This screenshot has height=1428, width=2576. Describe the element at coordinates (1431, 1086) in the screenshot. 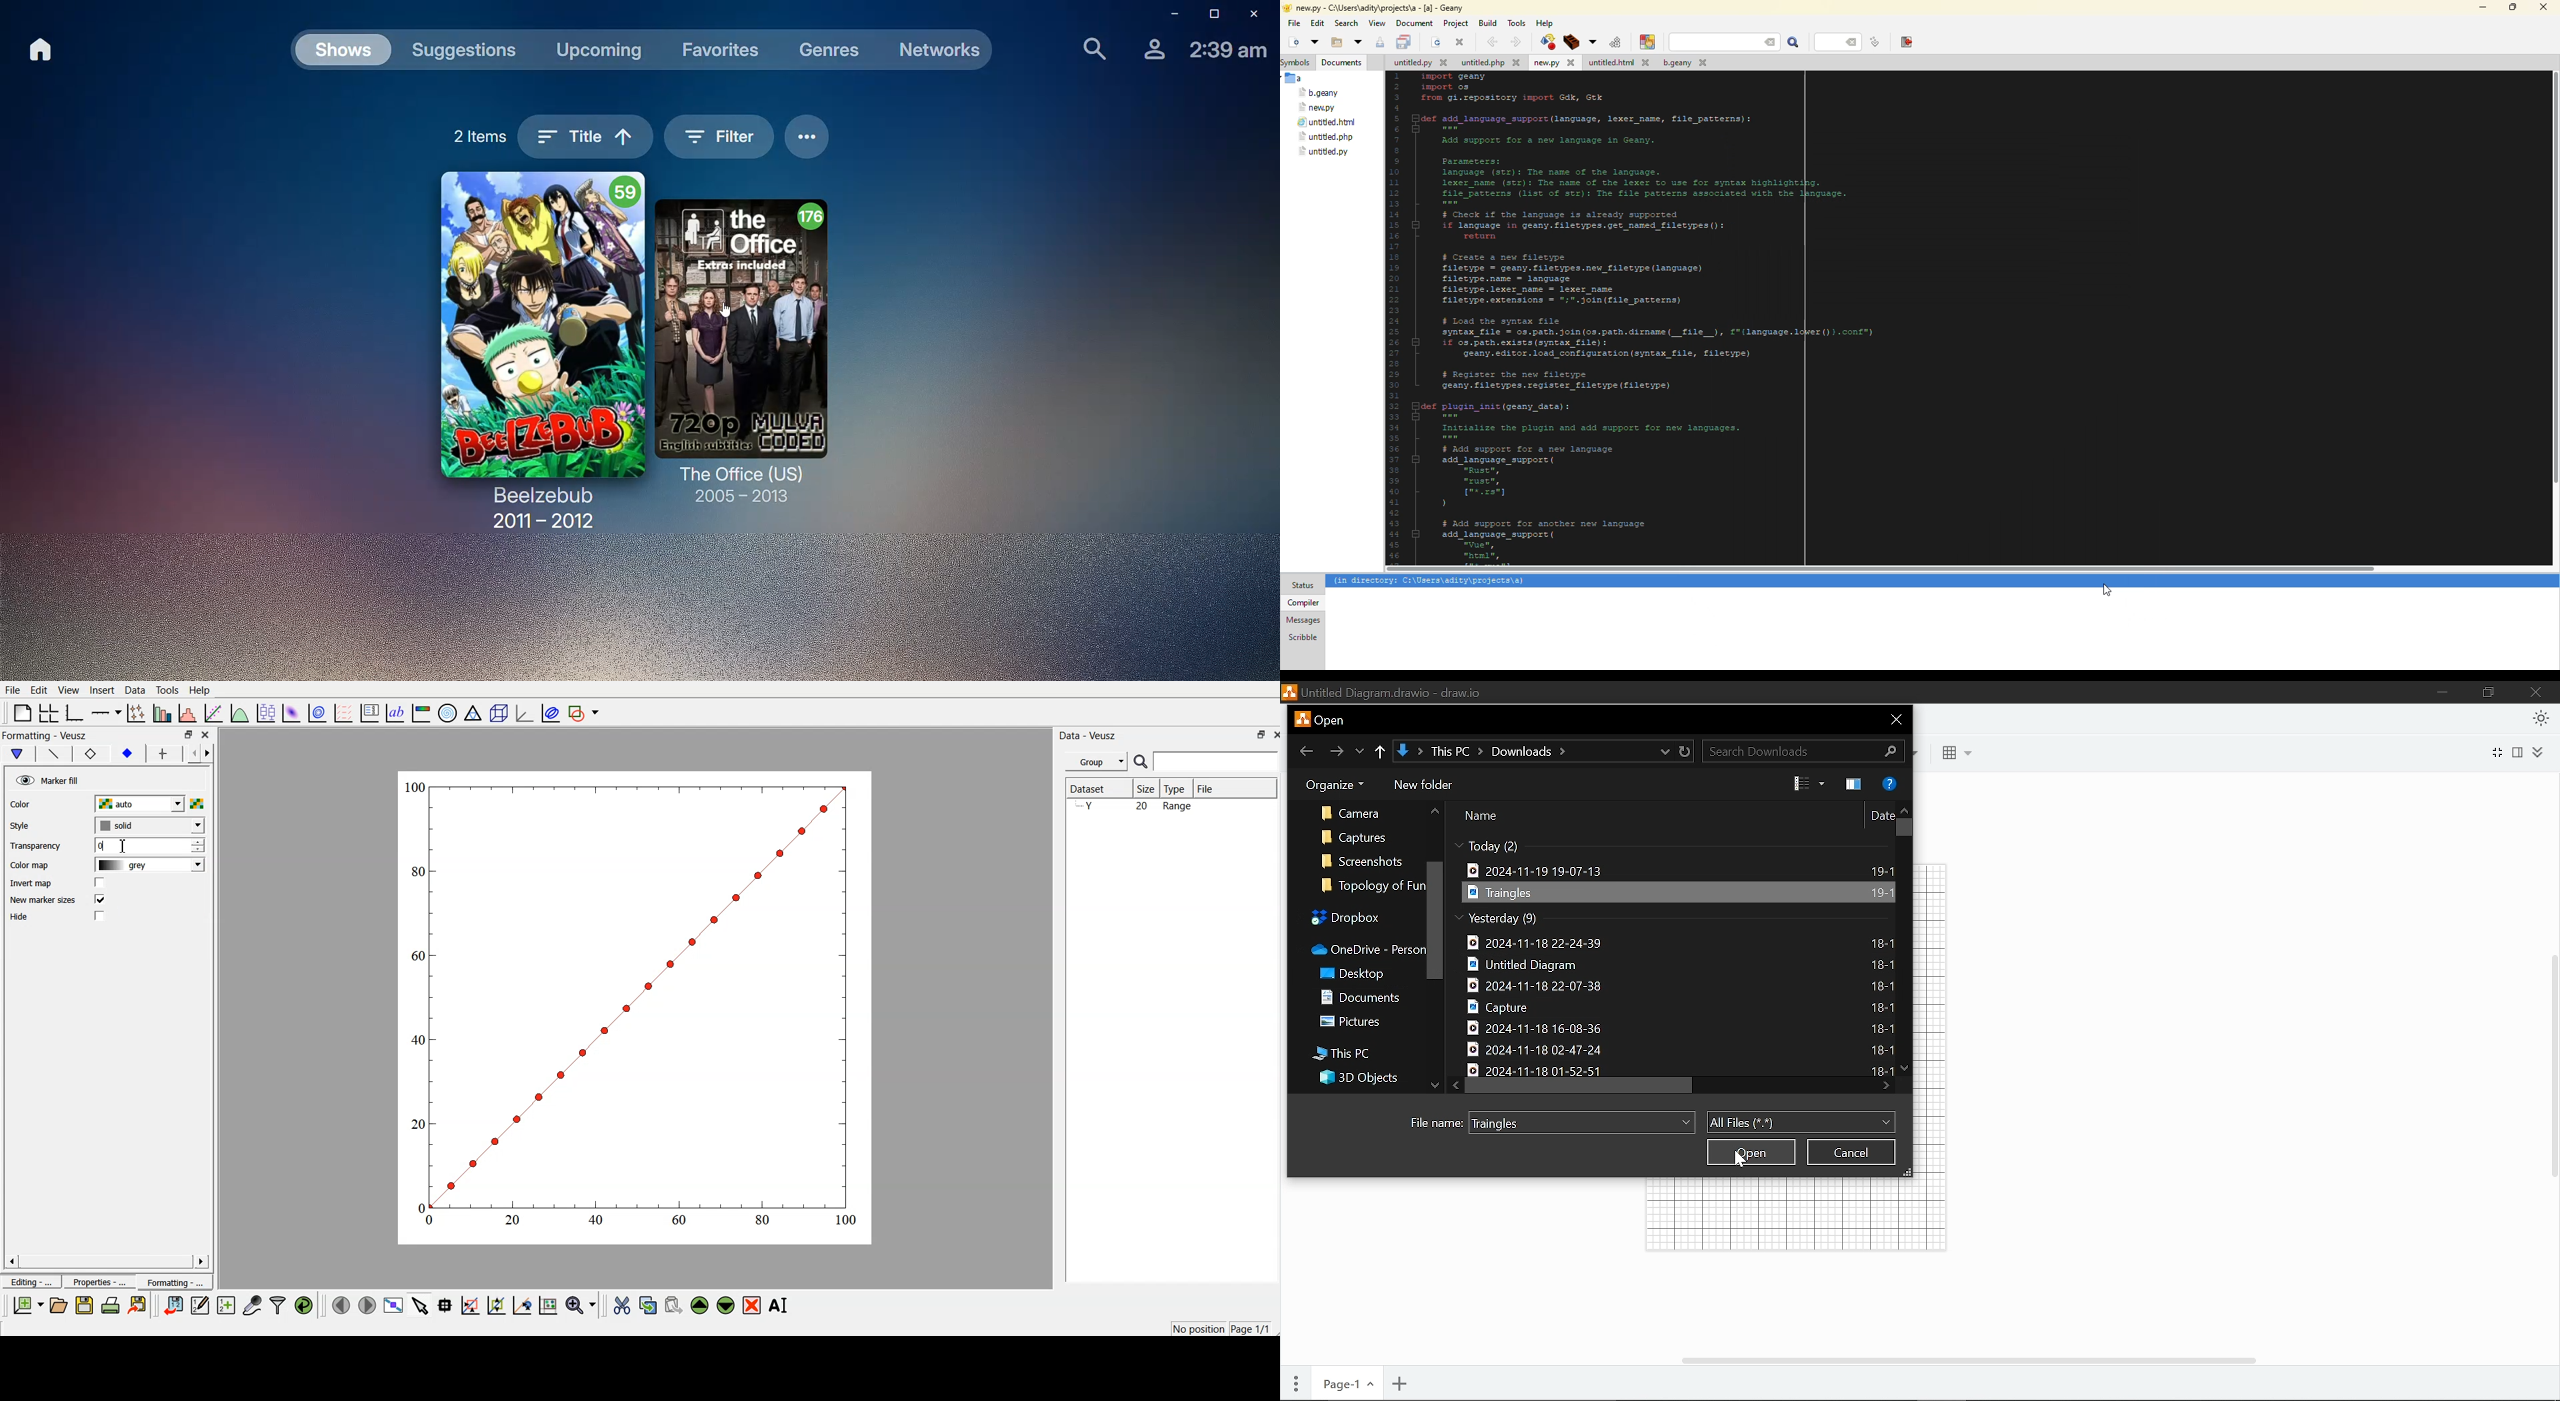

I see `Move down` at that location.